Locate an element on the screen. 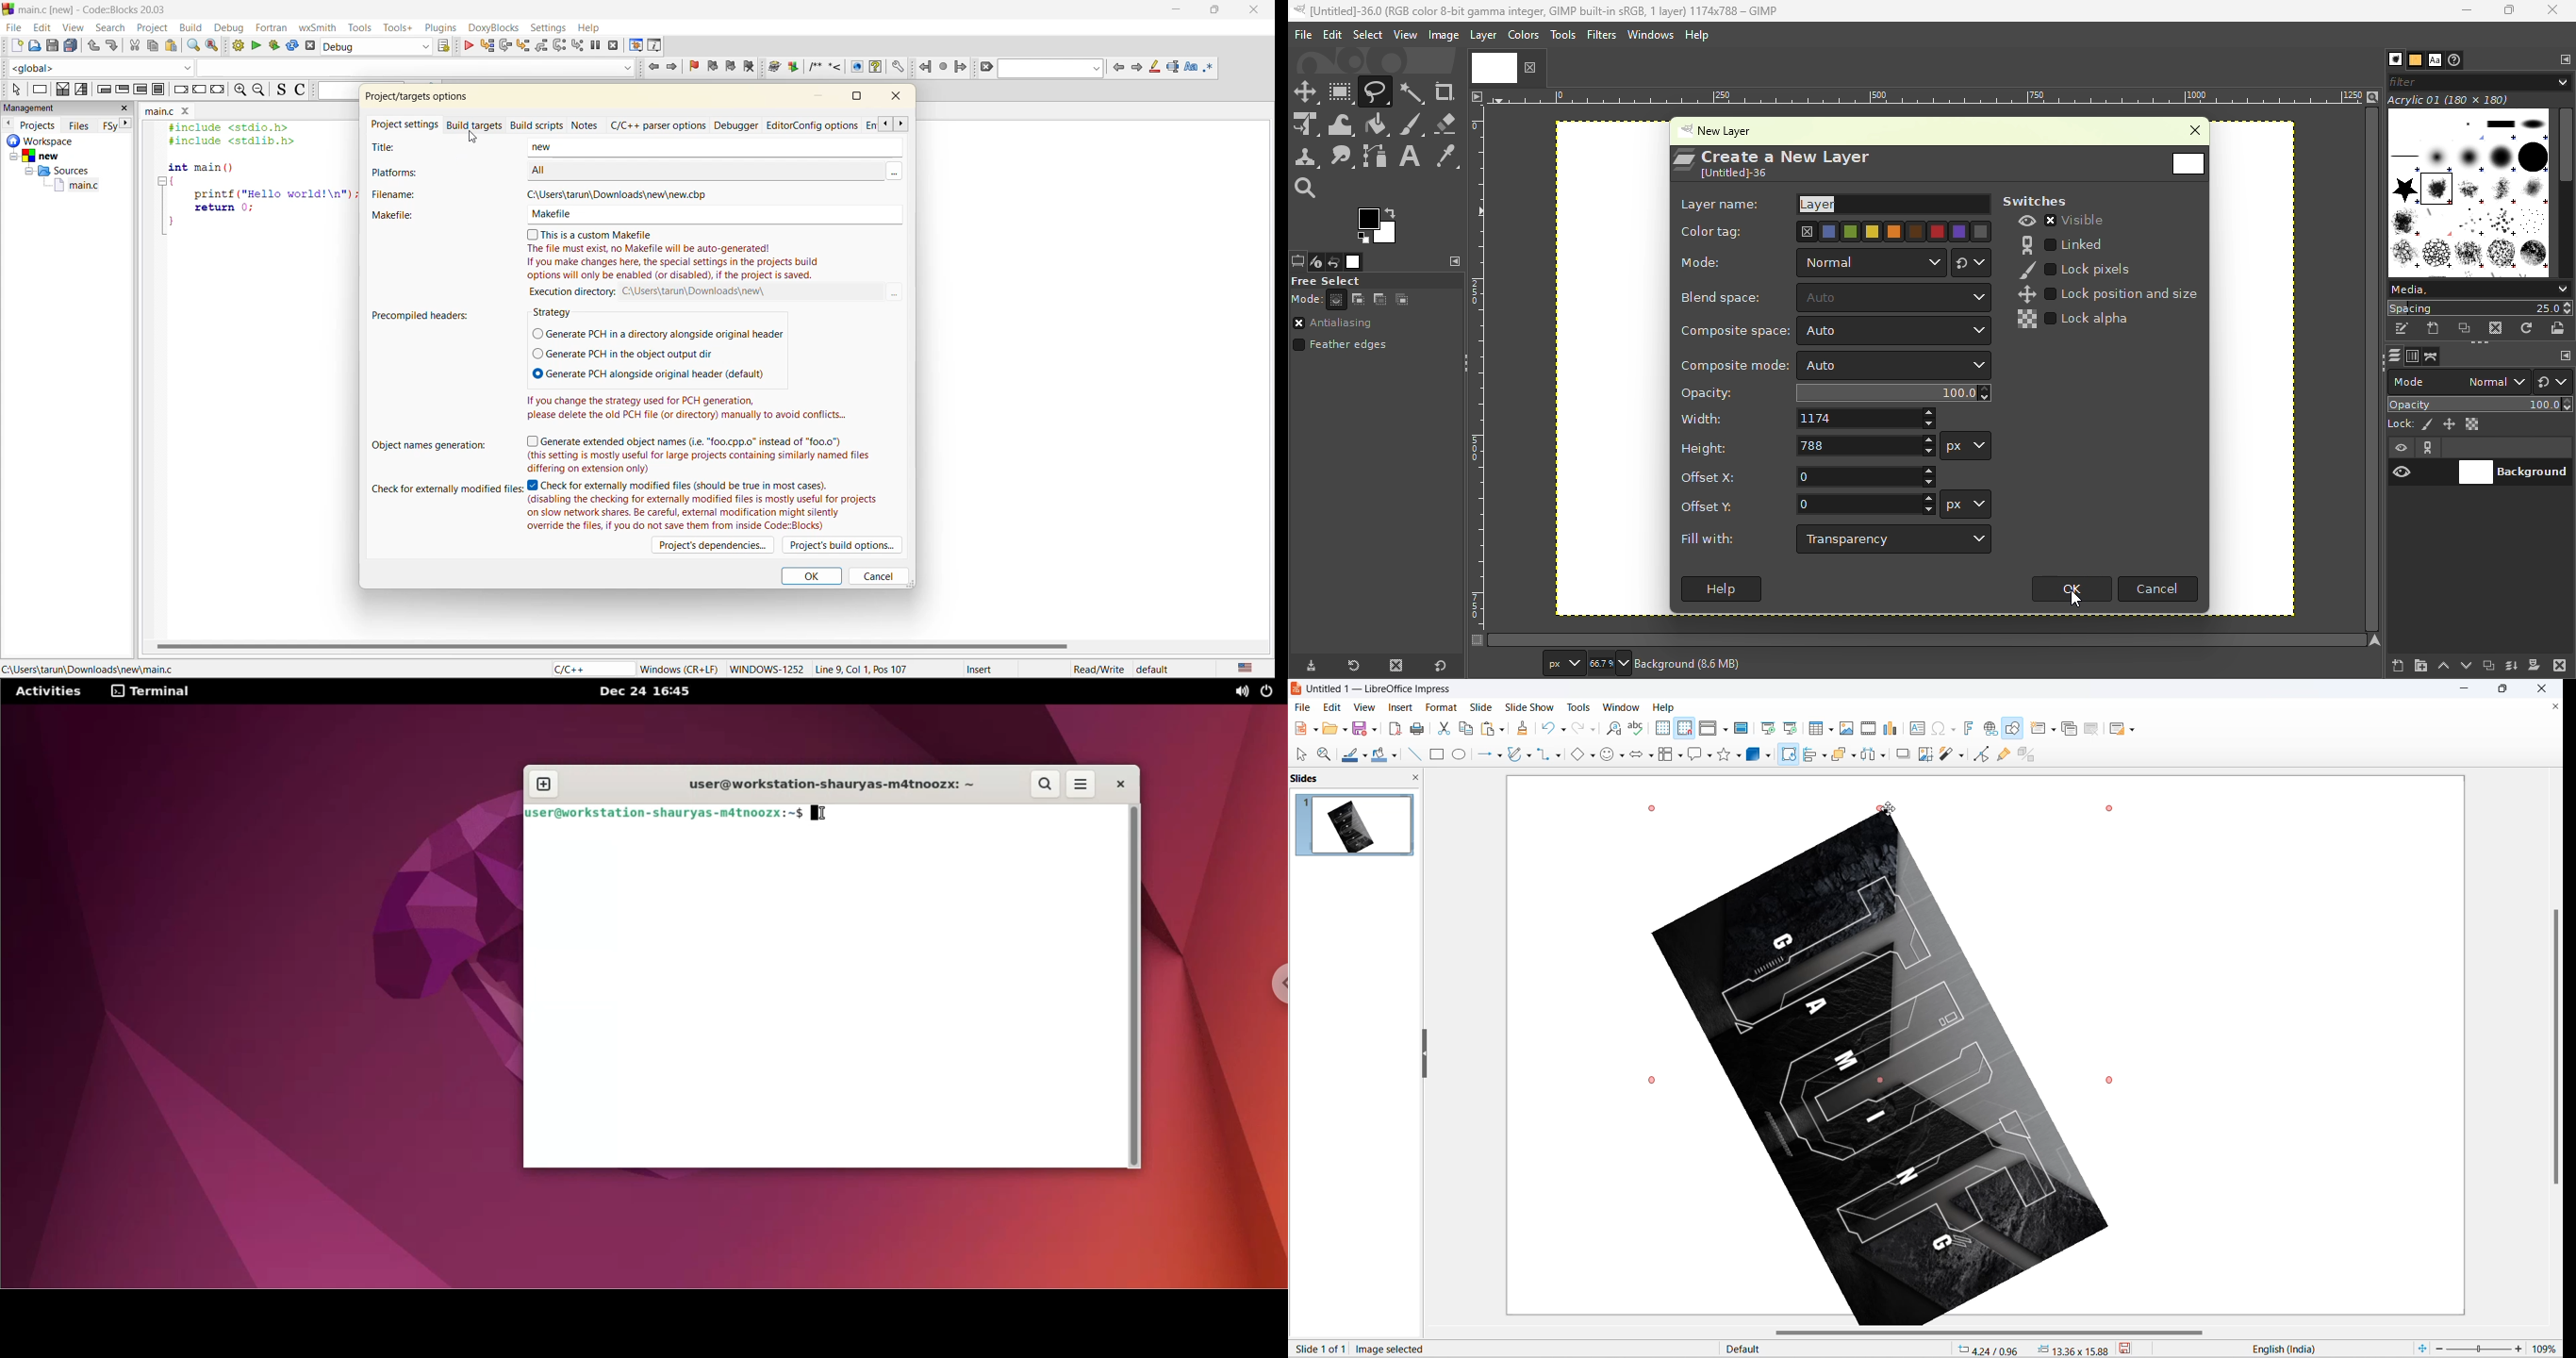 Image resolution: width=2576 pixels, height=1372 pixels. basic shapes is located at coordinates (1574, 755).